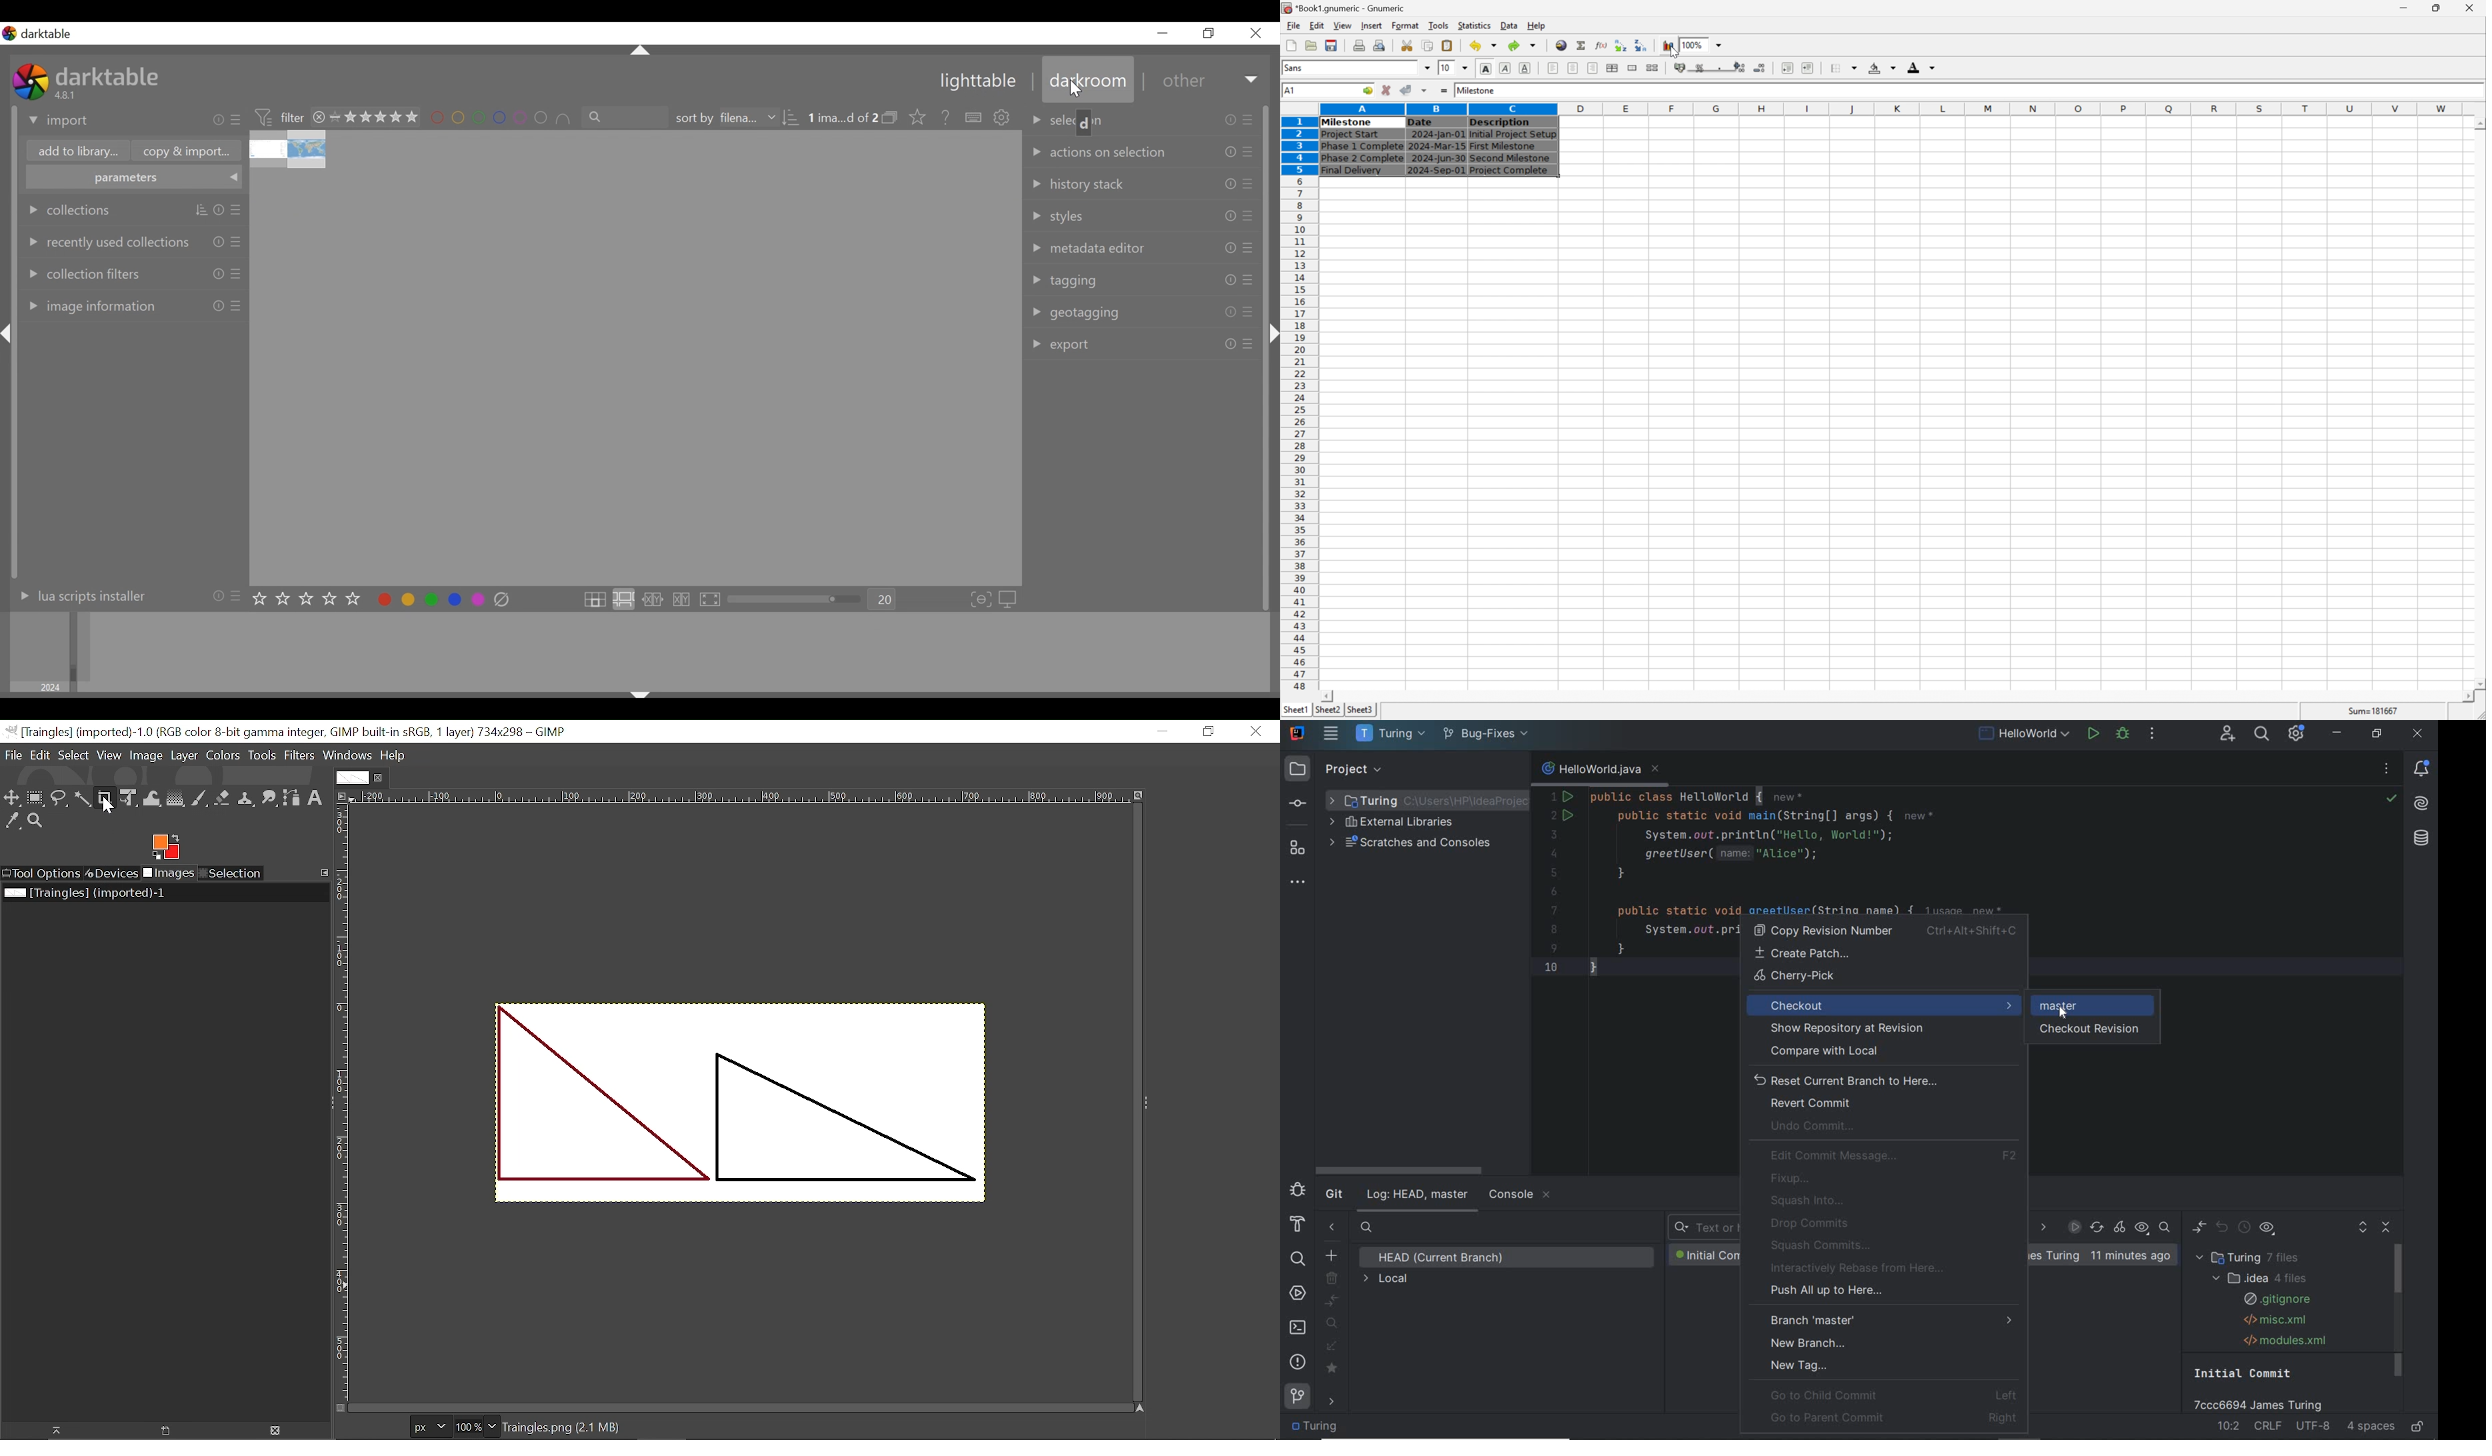  Describe the element at coordinates (737, 119) in the screenshot. I see `sort by` at that location.